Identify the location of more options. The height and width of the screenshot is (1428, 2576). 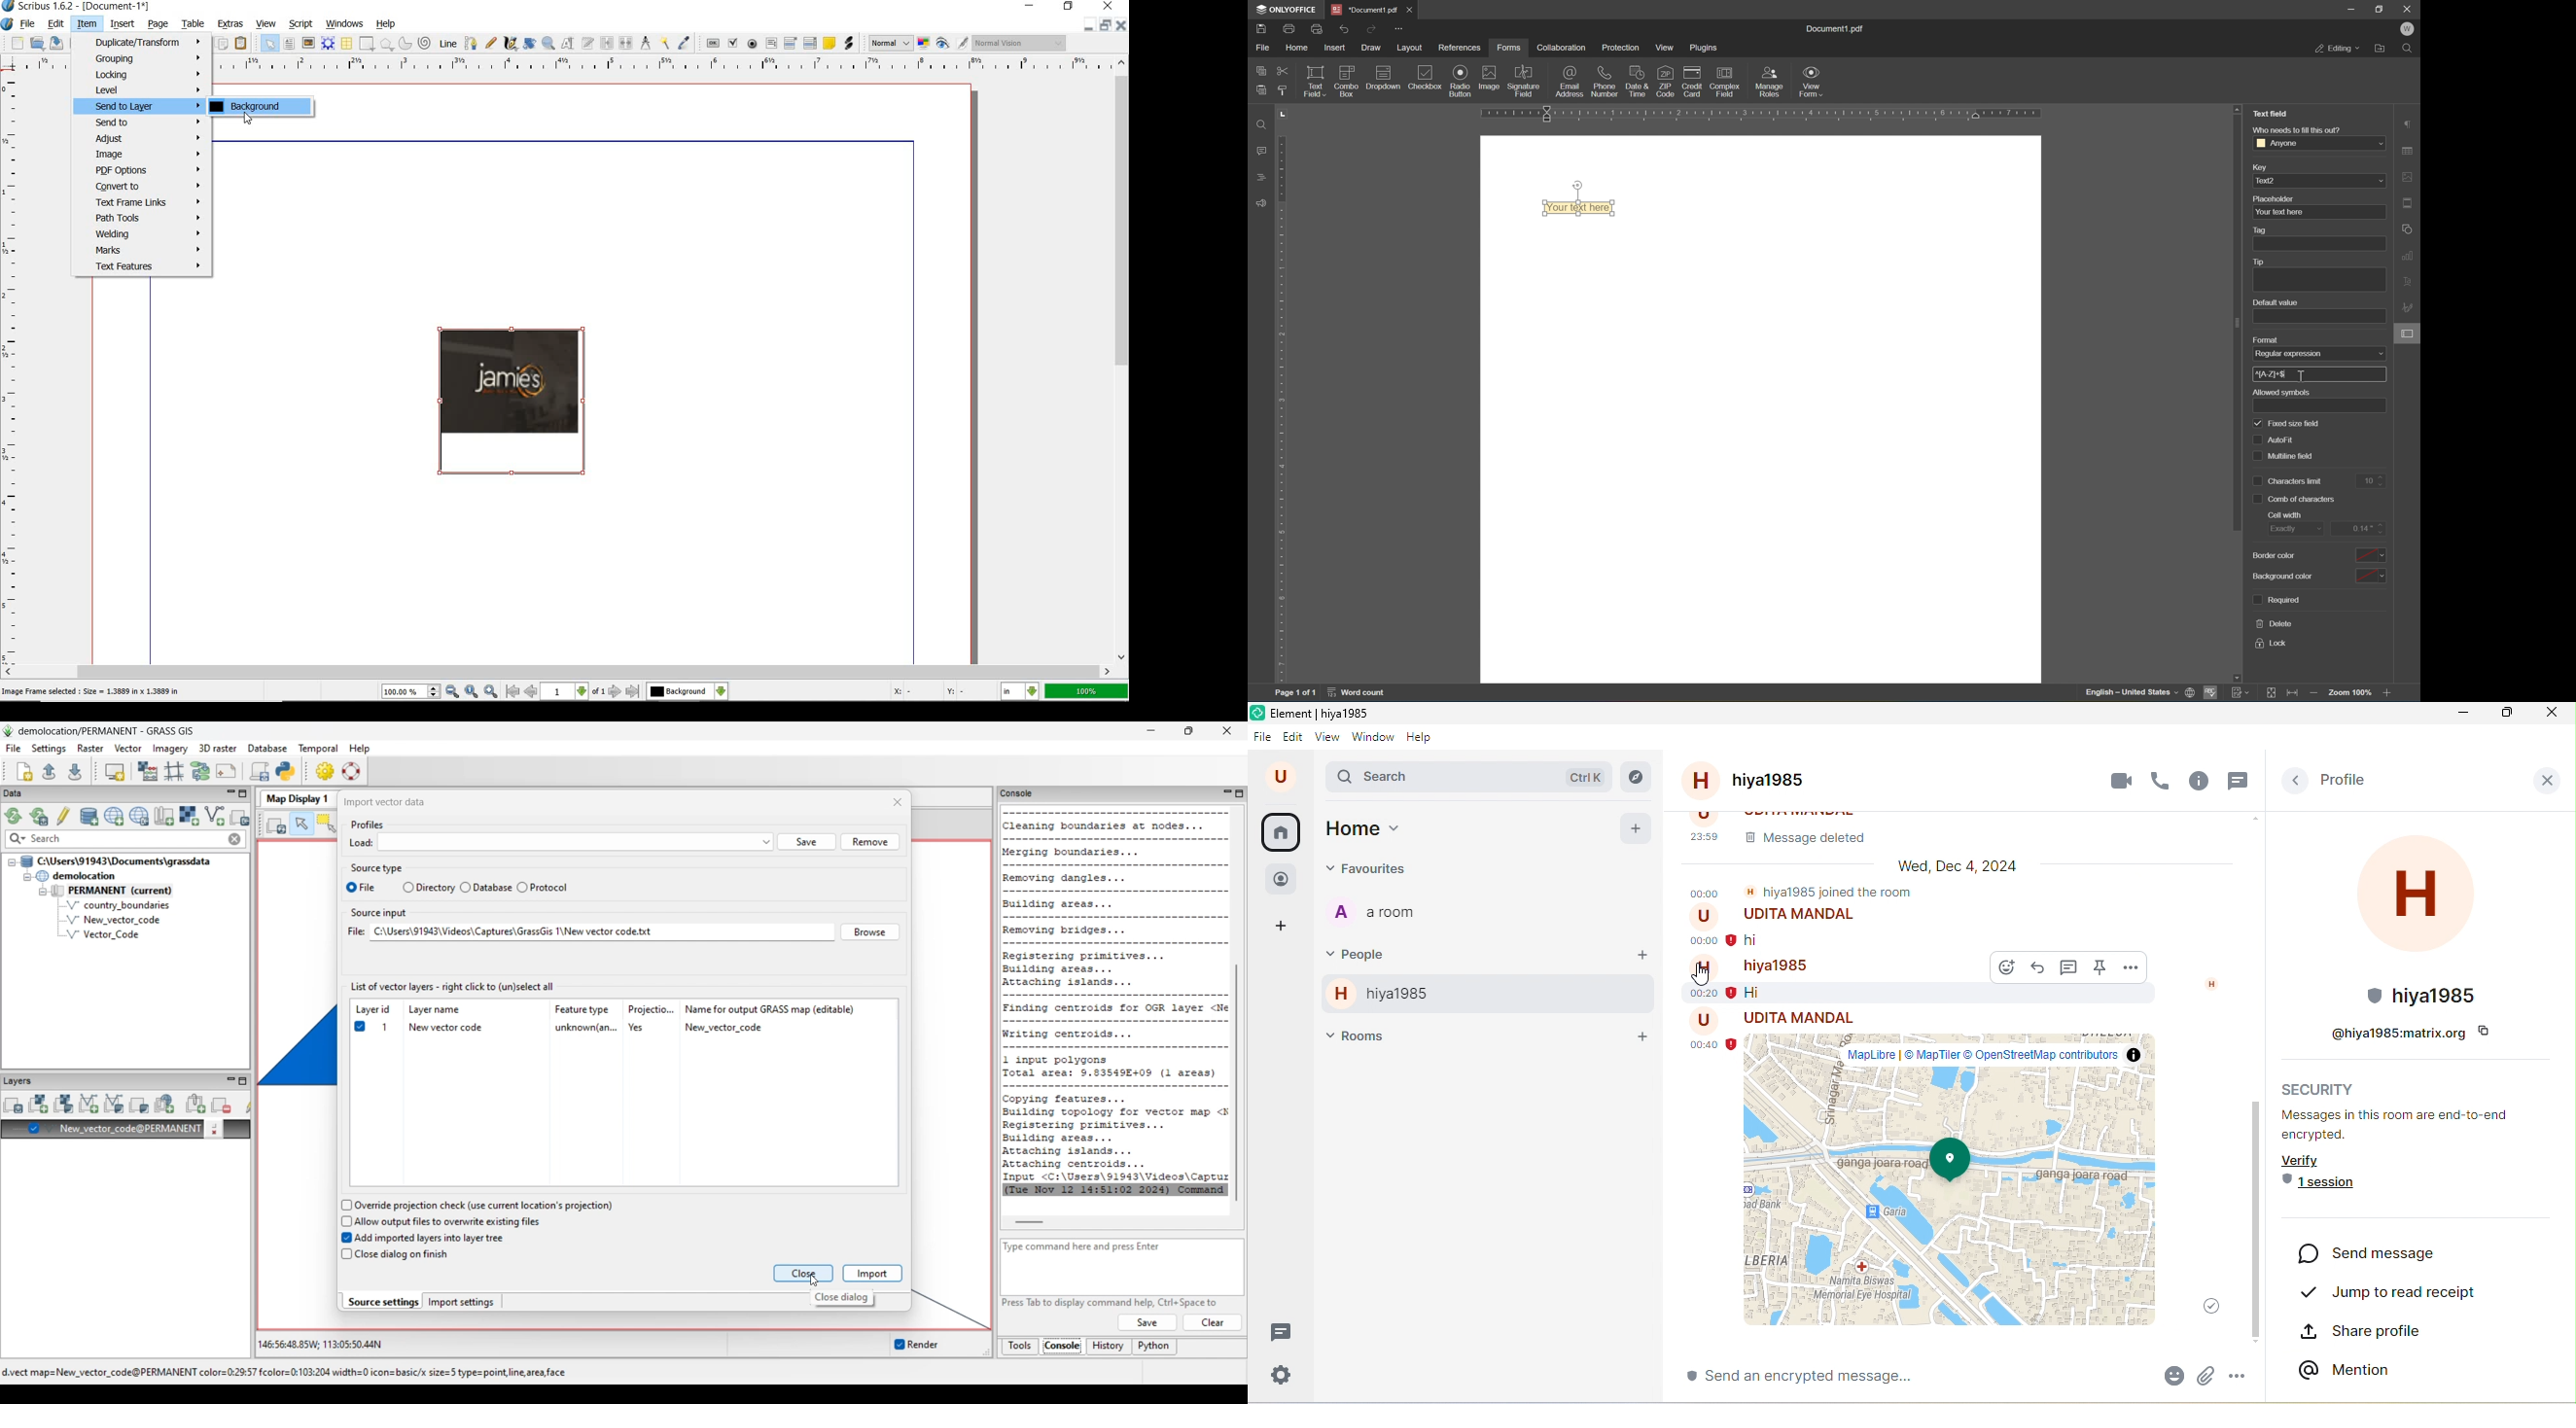
(2239, 1376).